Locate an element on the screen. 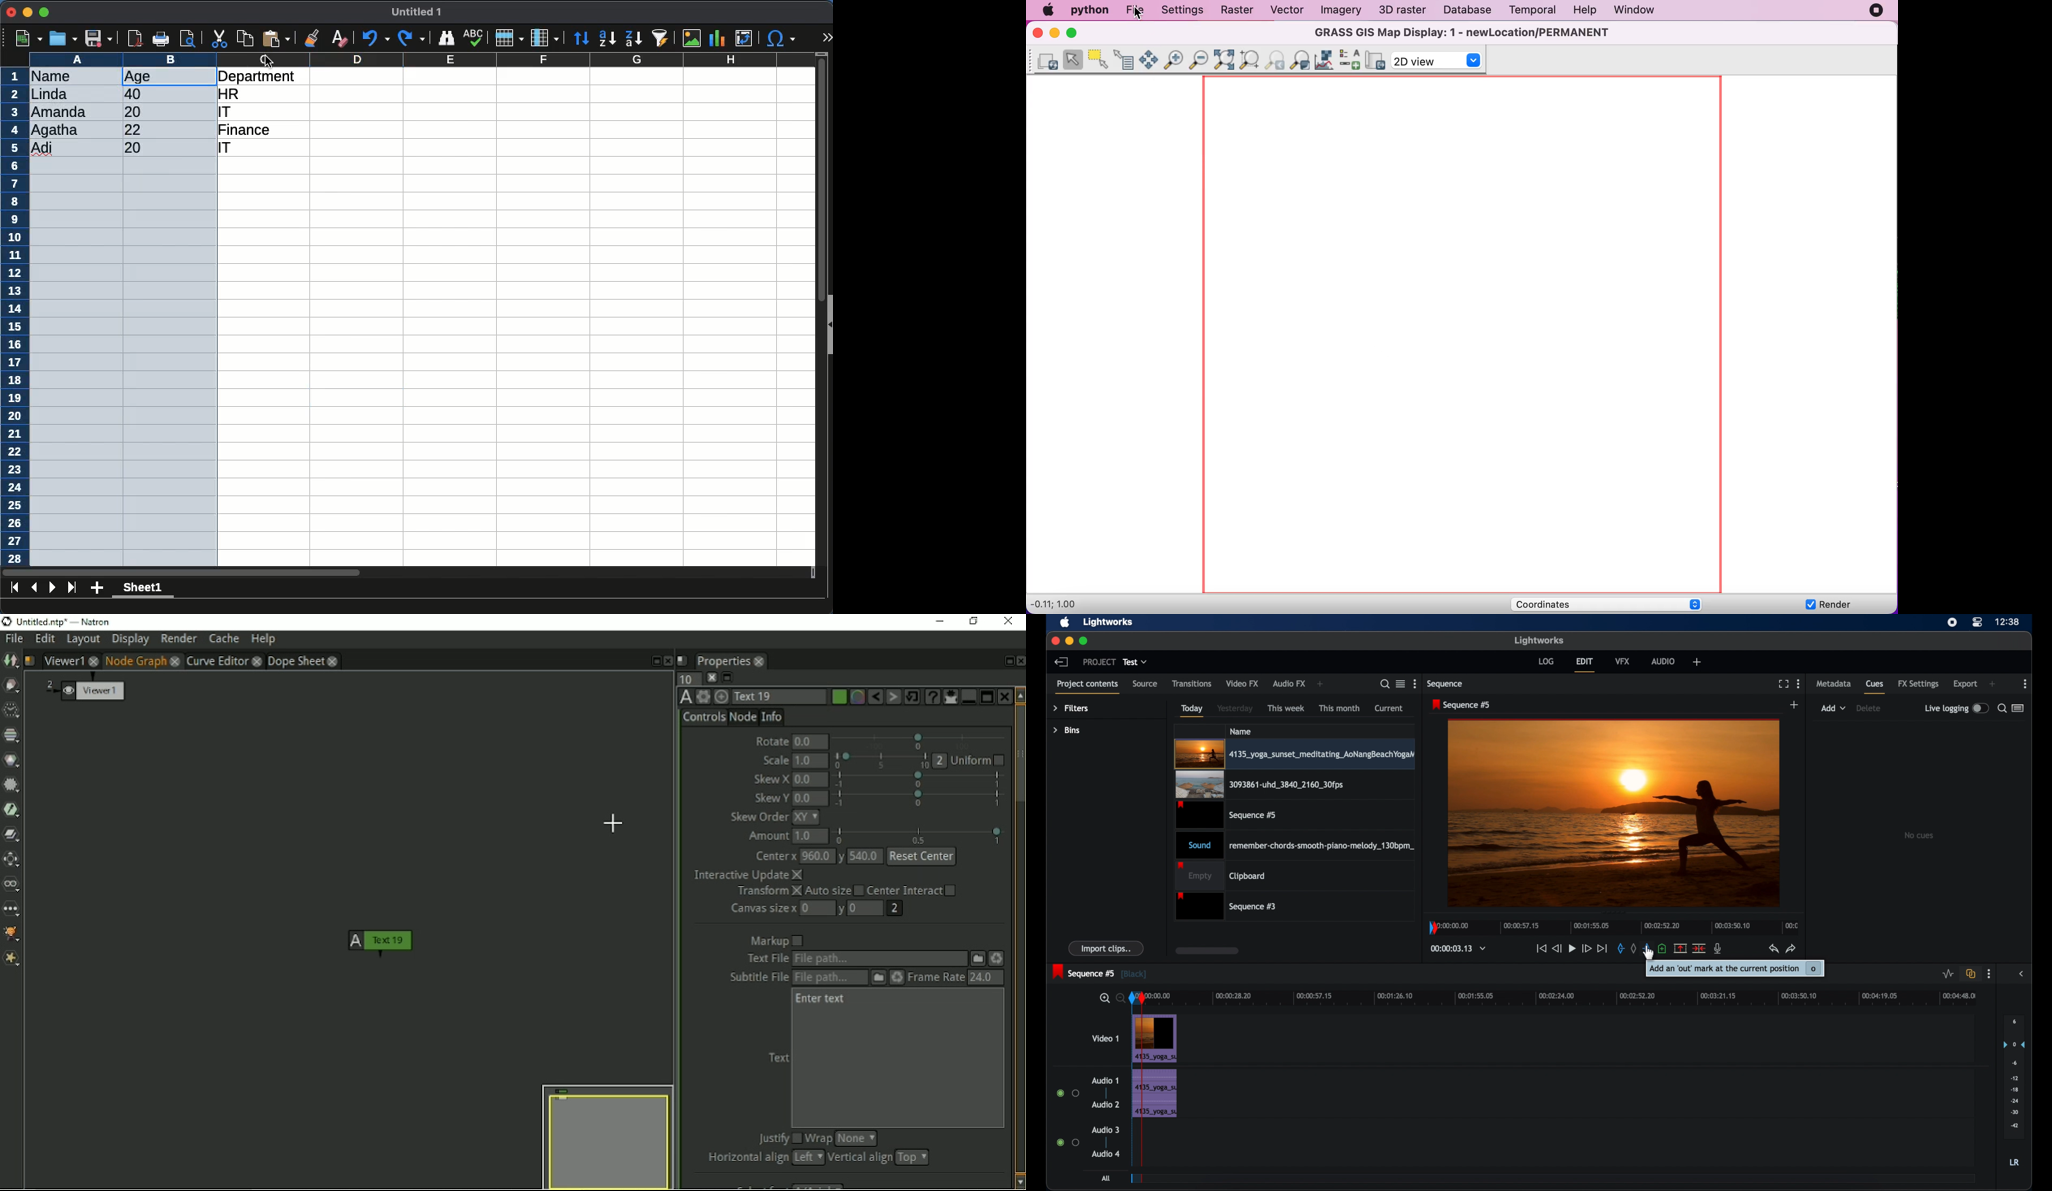 Image resolution: width=2072 pixels, height=1204 pixels. project contents is located at coordinates (1087, 687).